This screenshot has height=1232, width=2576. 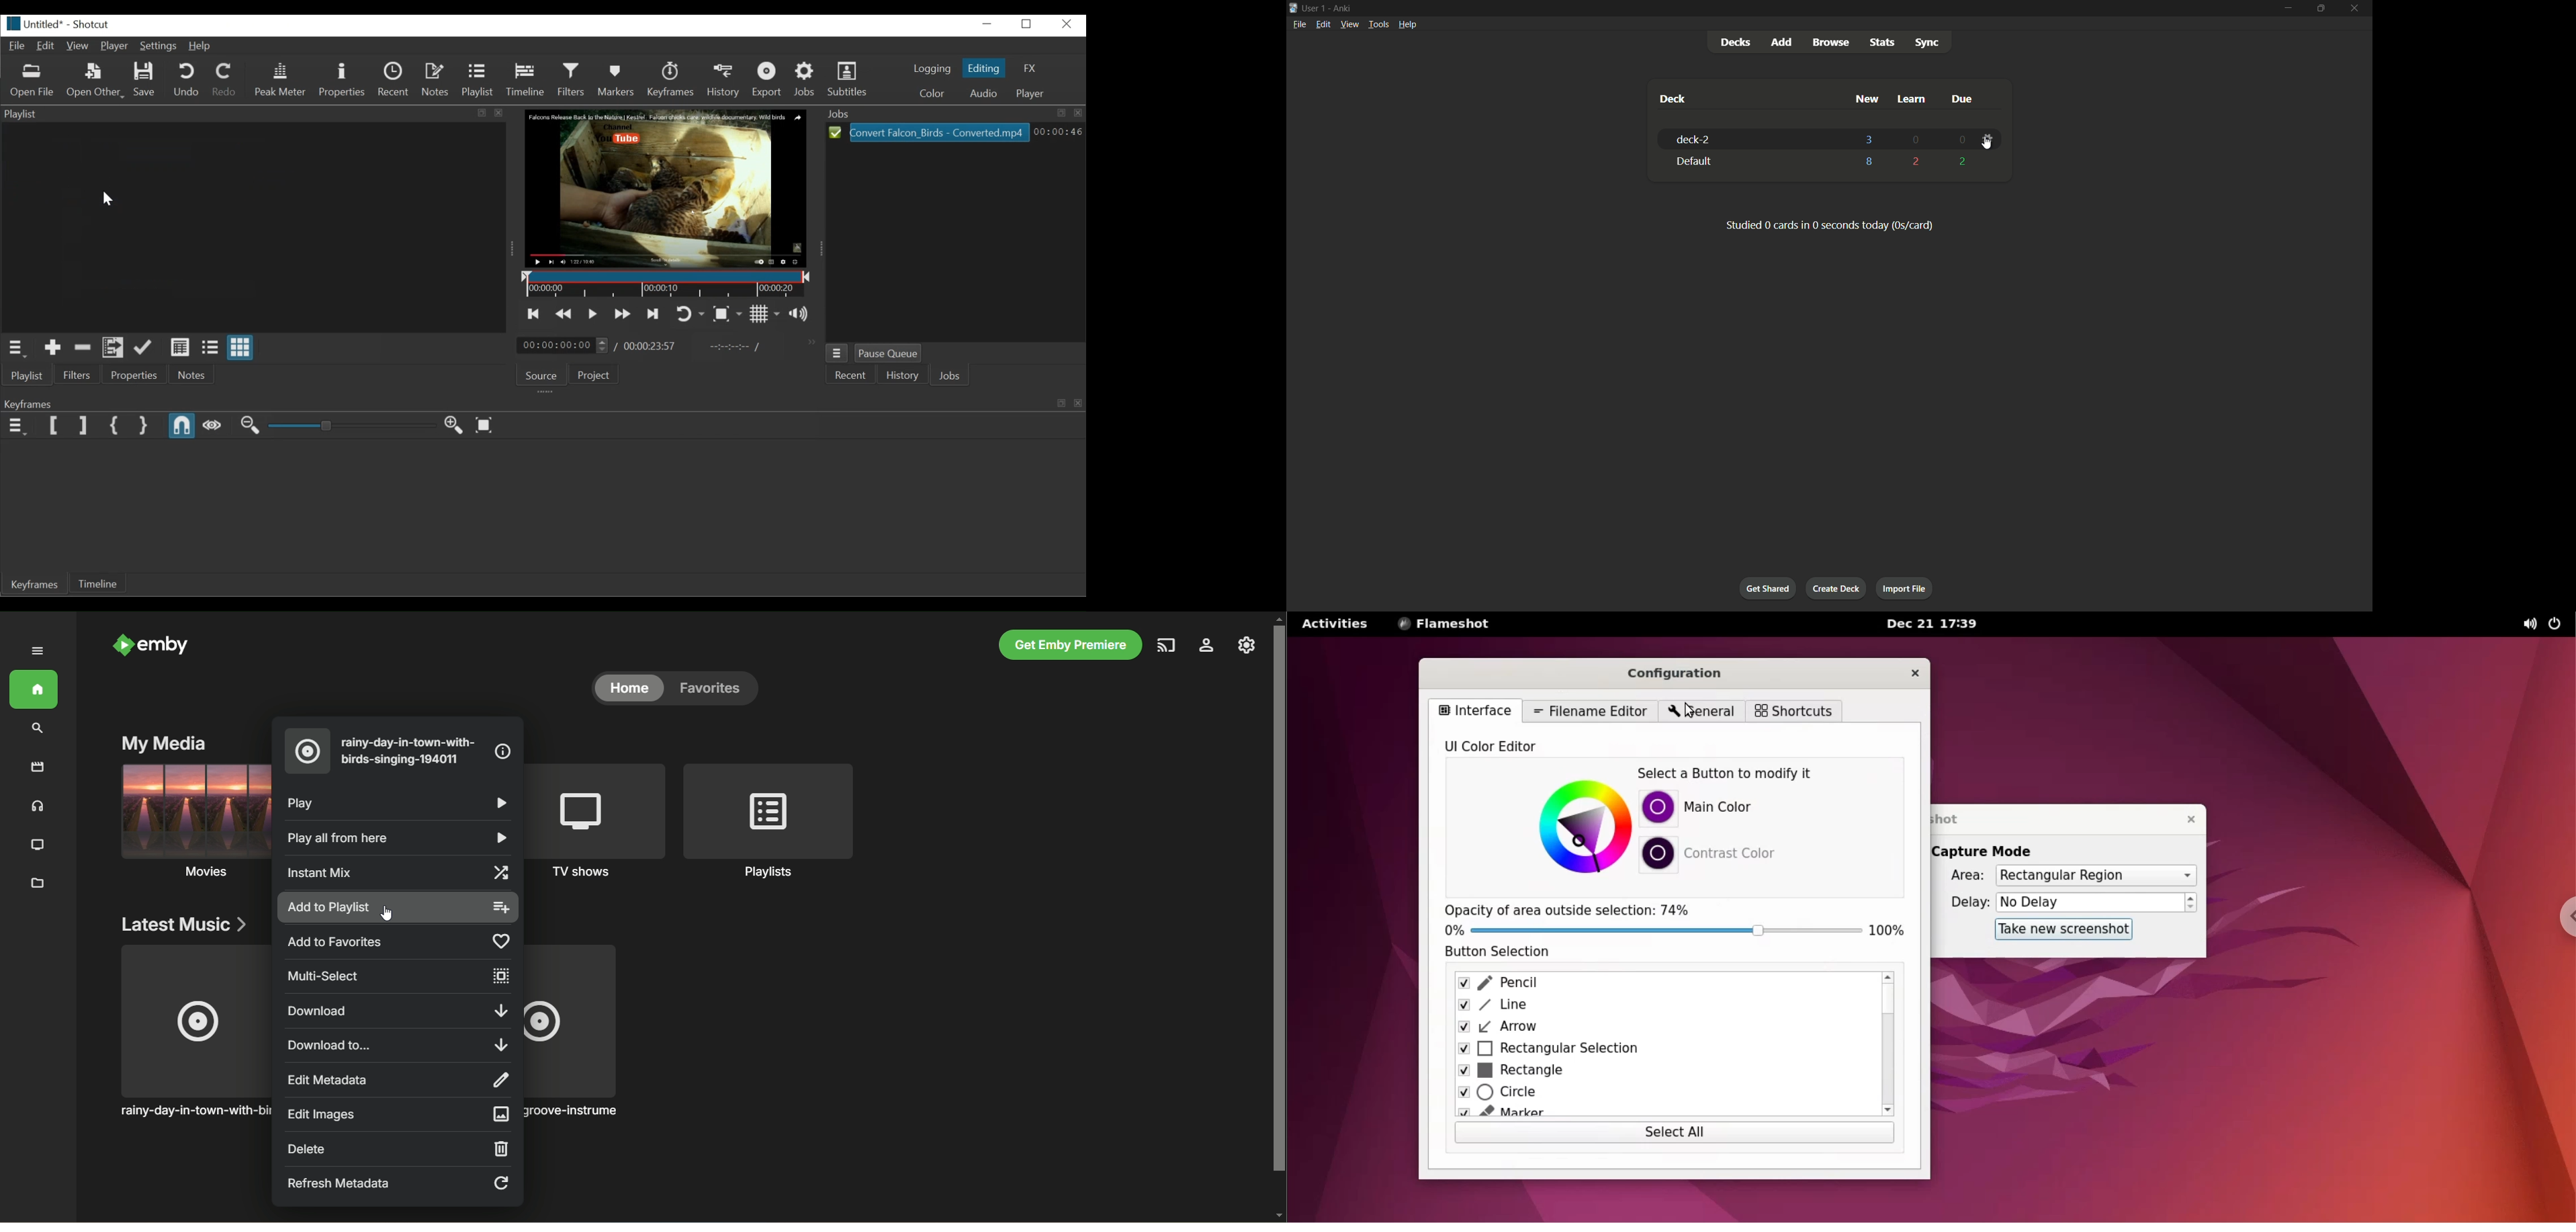 What do you see at coordinates (953, 377) in the screenshot?
I see `Jobs` at bounding box center [953, 377].